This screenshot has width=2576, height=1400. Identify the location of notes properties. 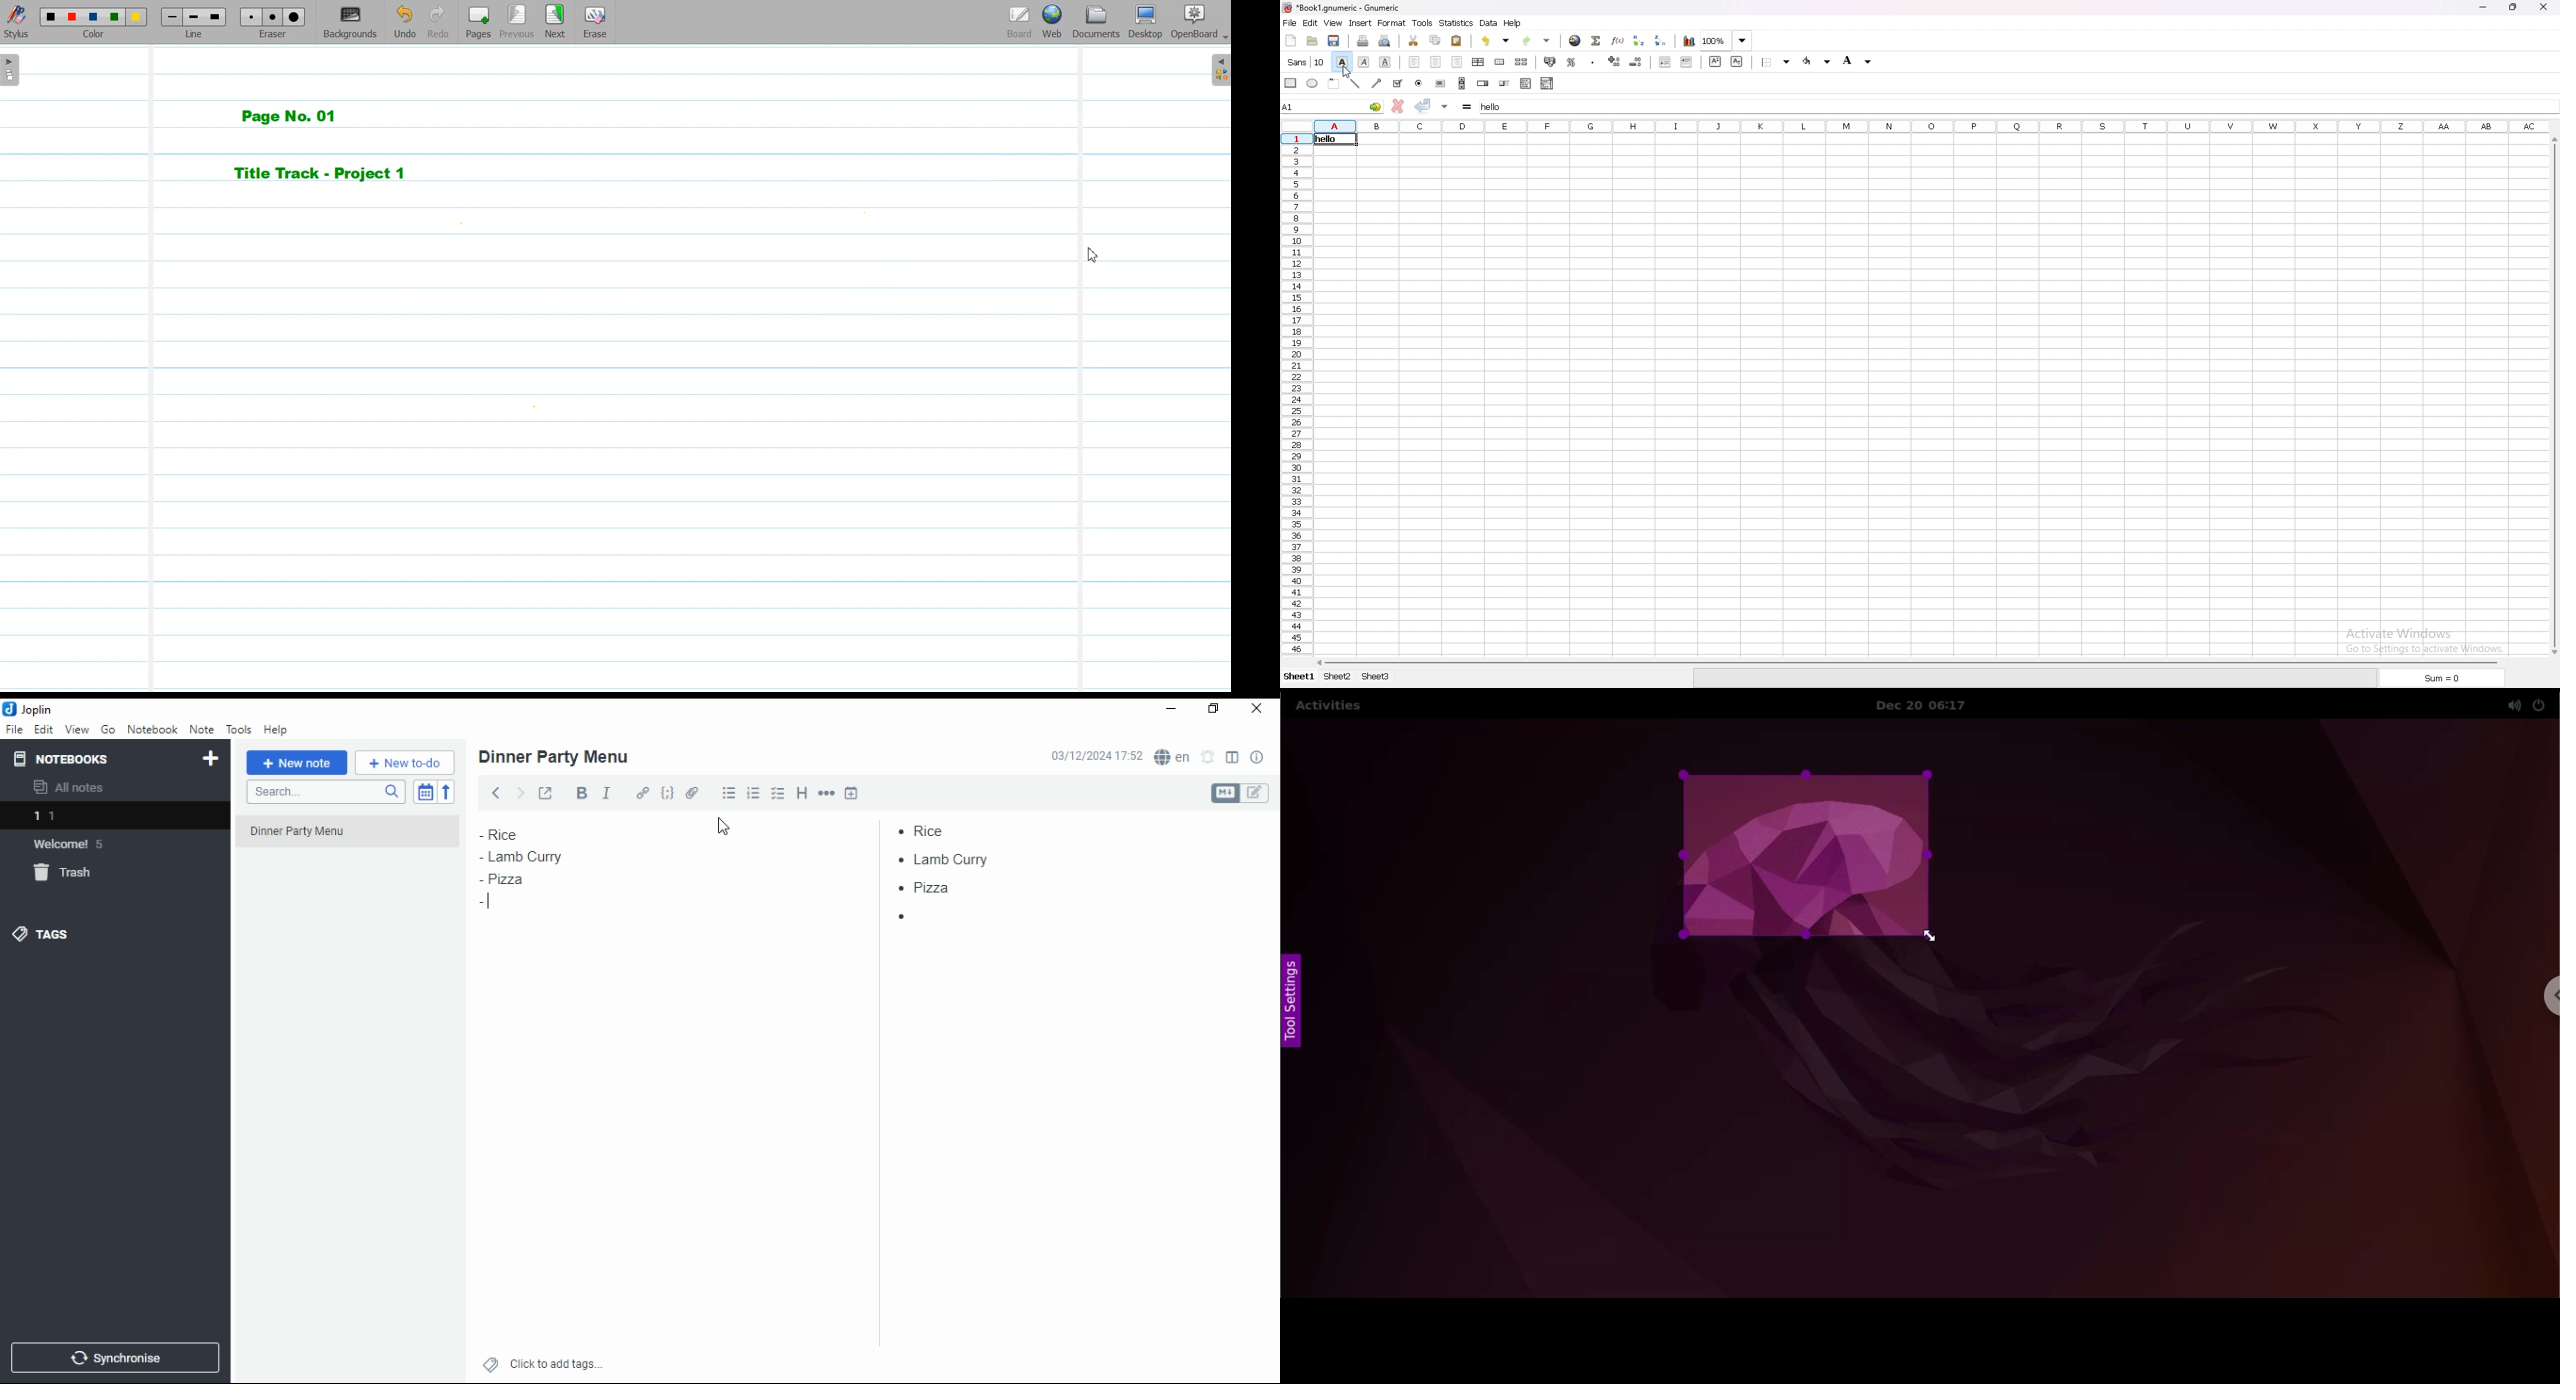
(1258, 757).